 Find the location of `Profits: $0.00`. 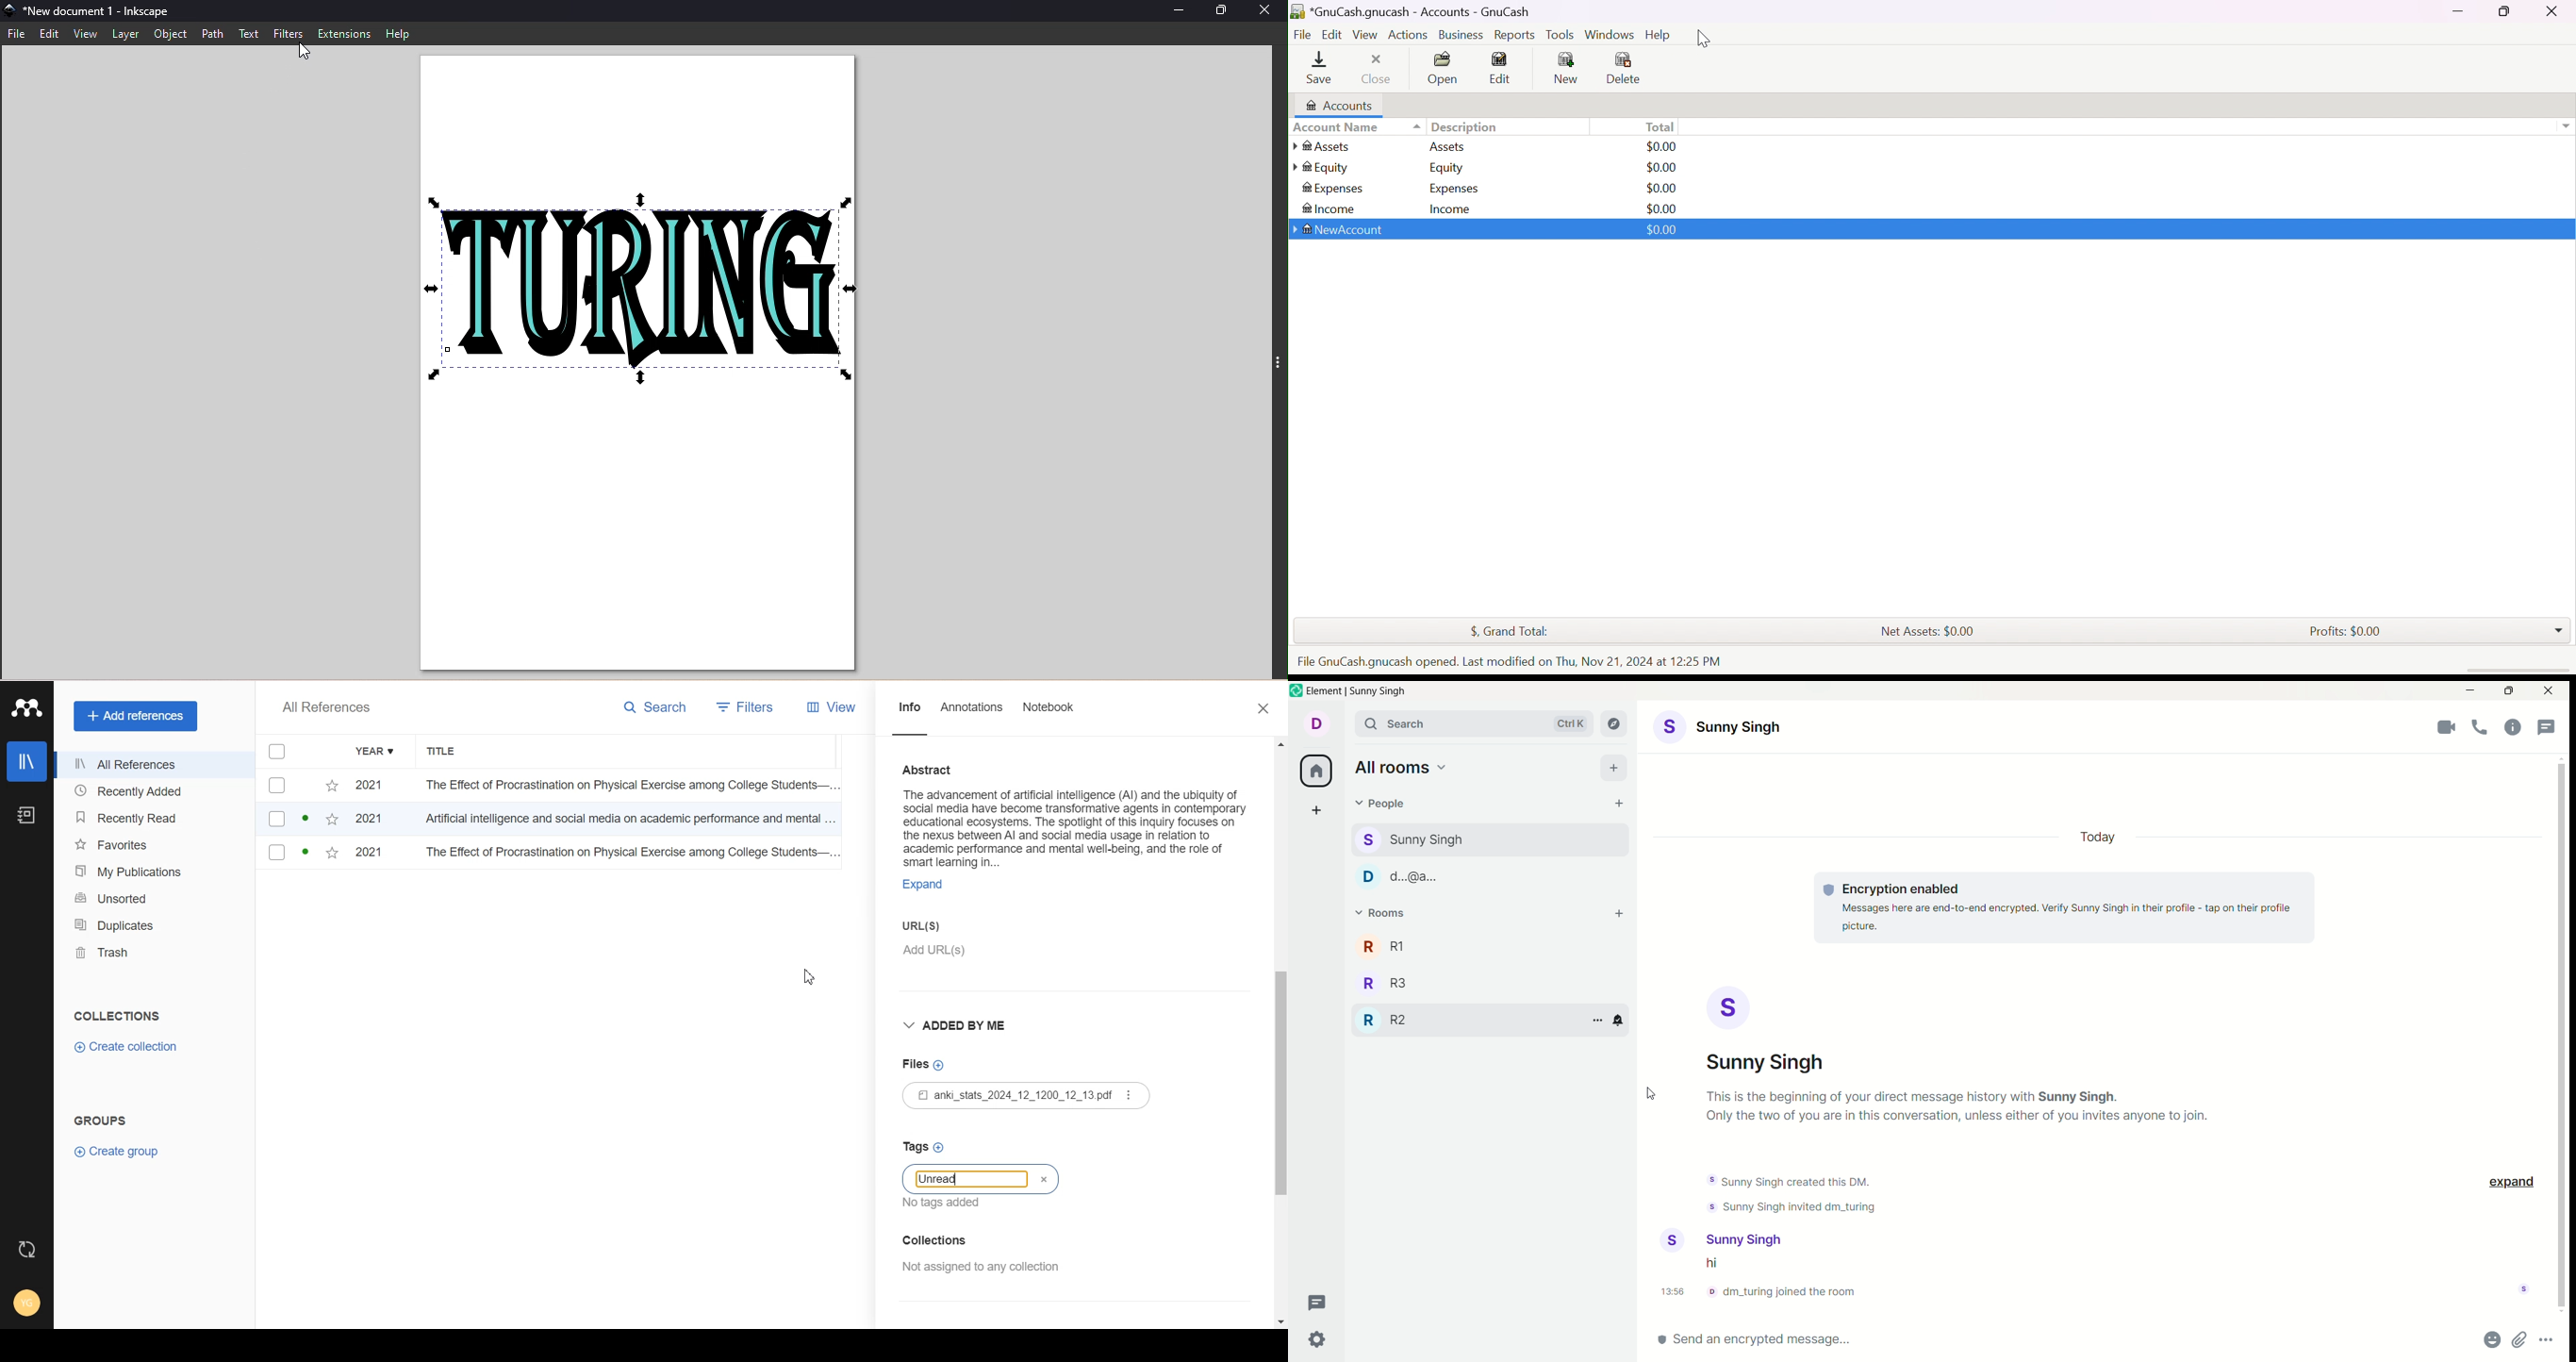

Profits: $0.00 is located at coordinates (2349, 631).